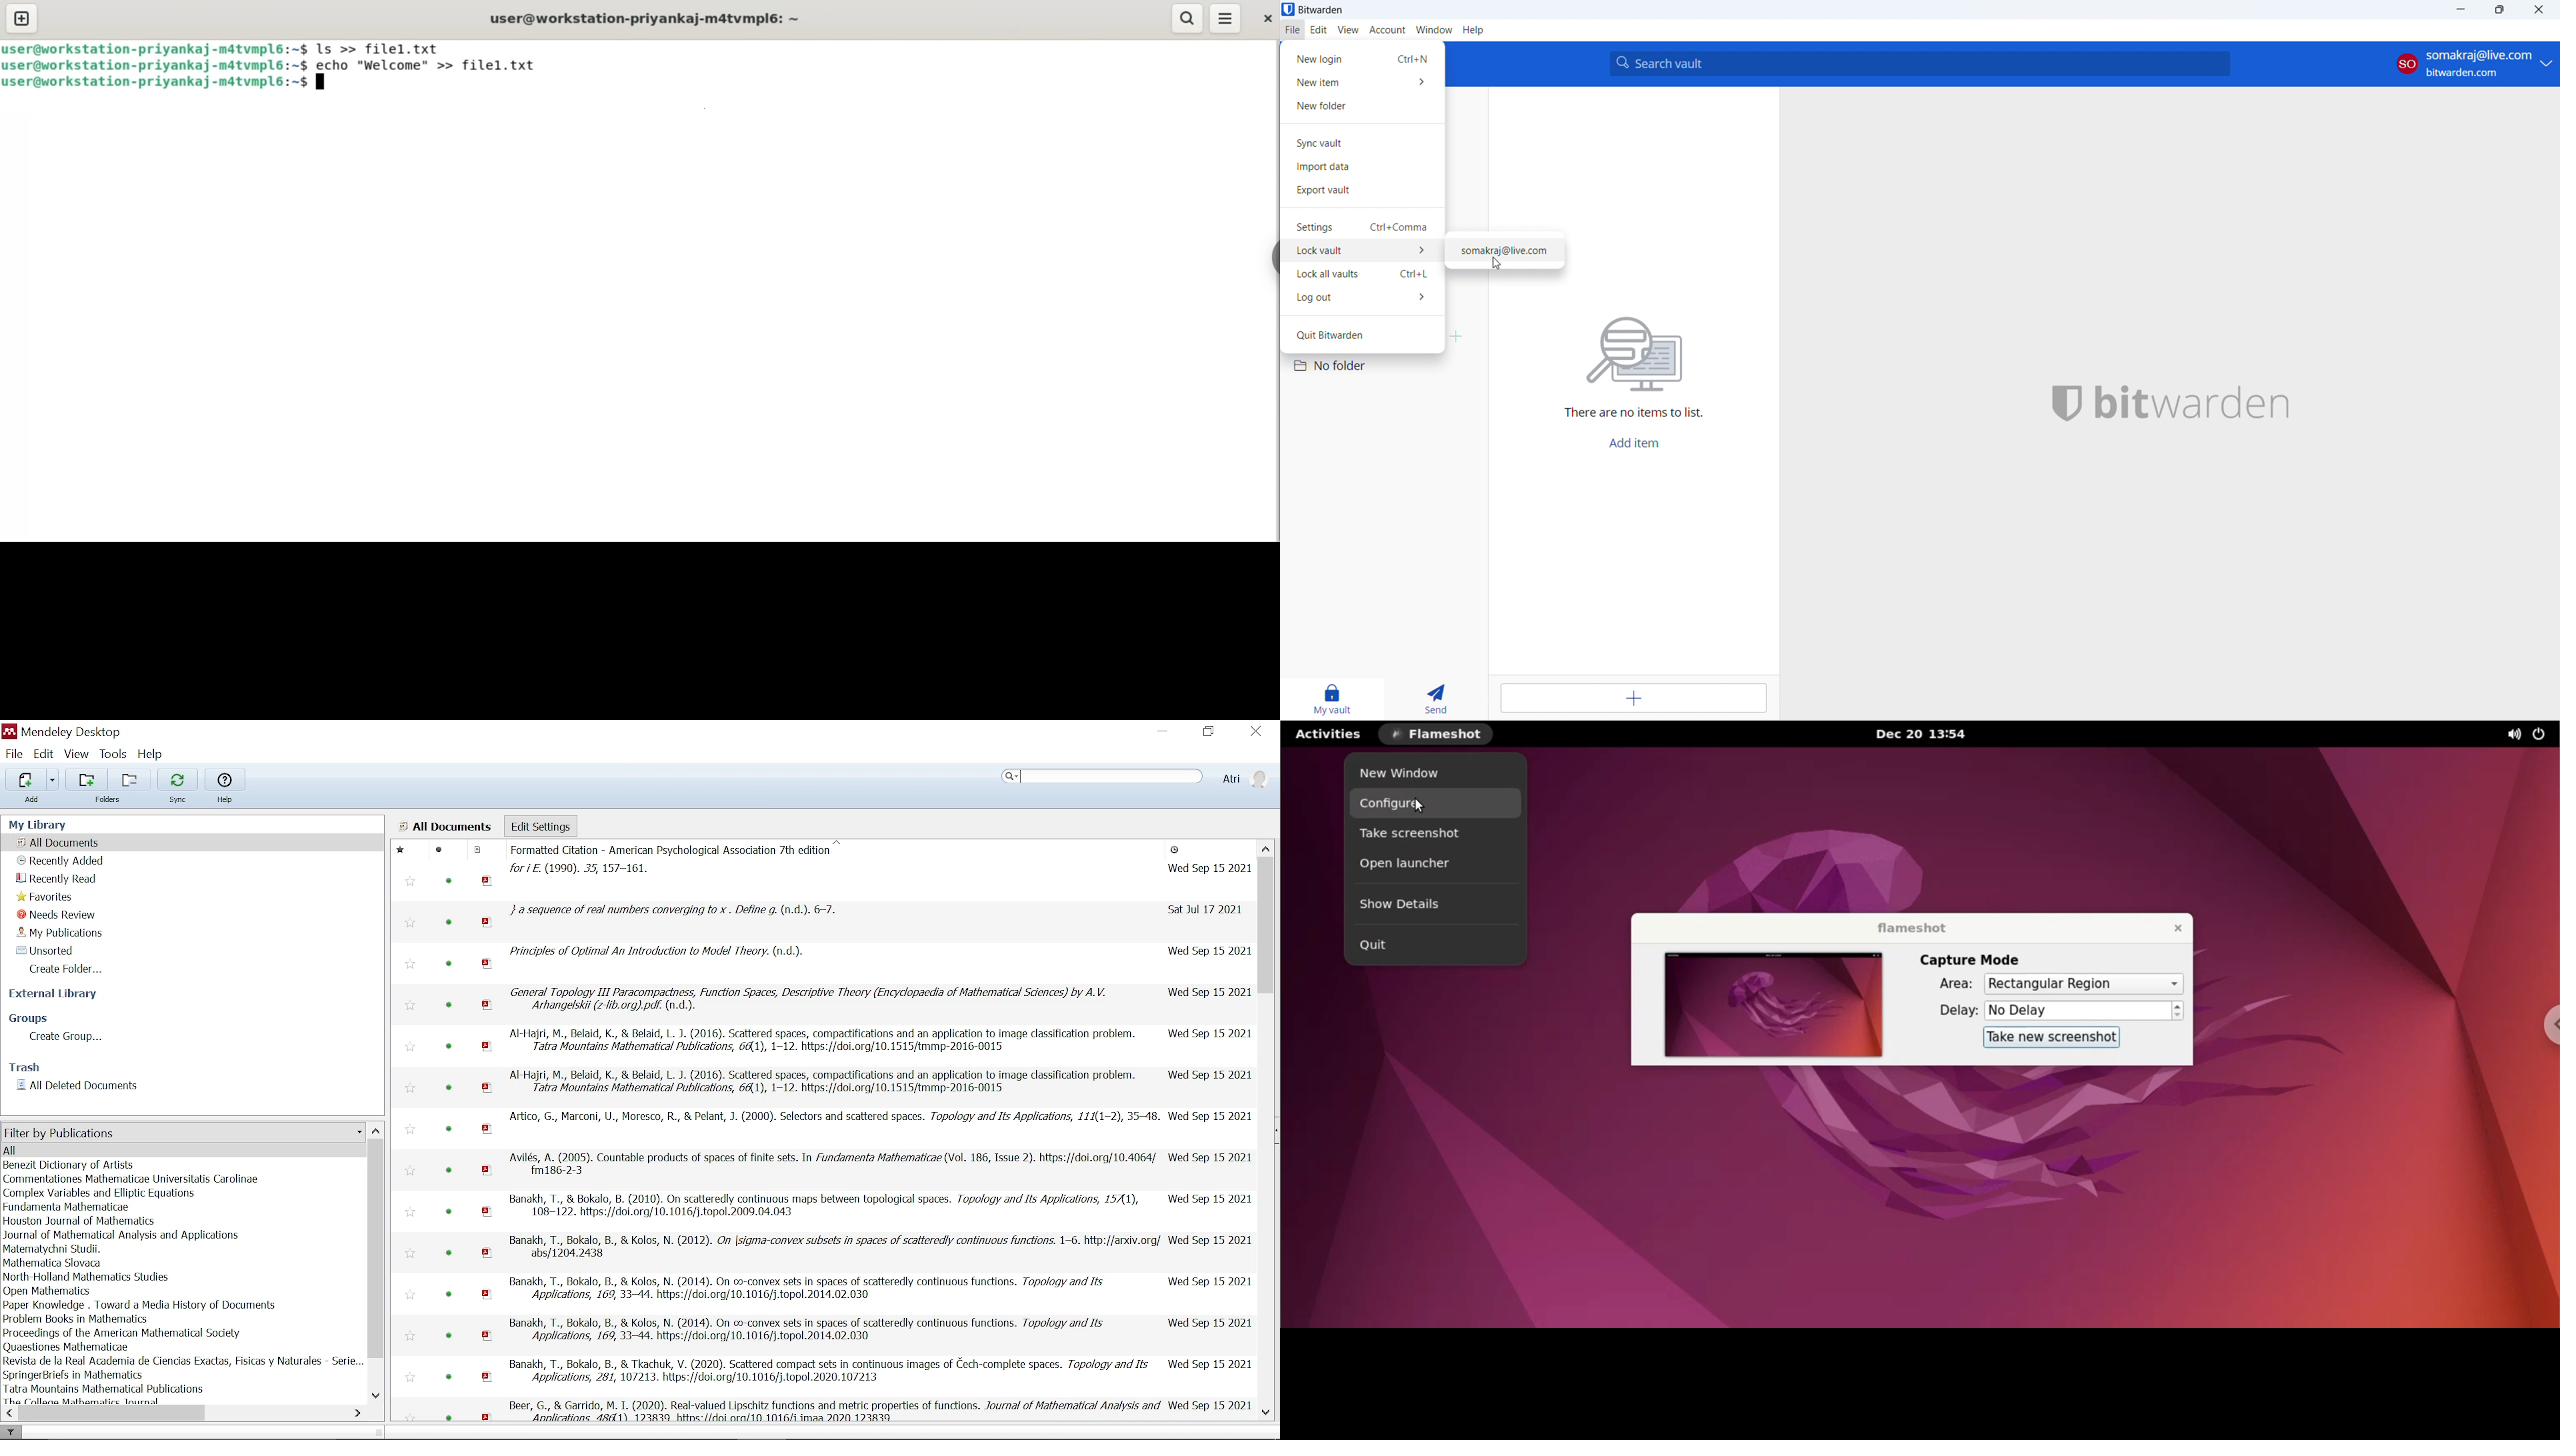 The height and width of the screenshot is (1456, 2576). What do you see at coordinates (1435, 30) in the screenshot?
I see `window` at bounding box center [1435, 30].